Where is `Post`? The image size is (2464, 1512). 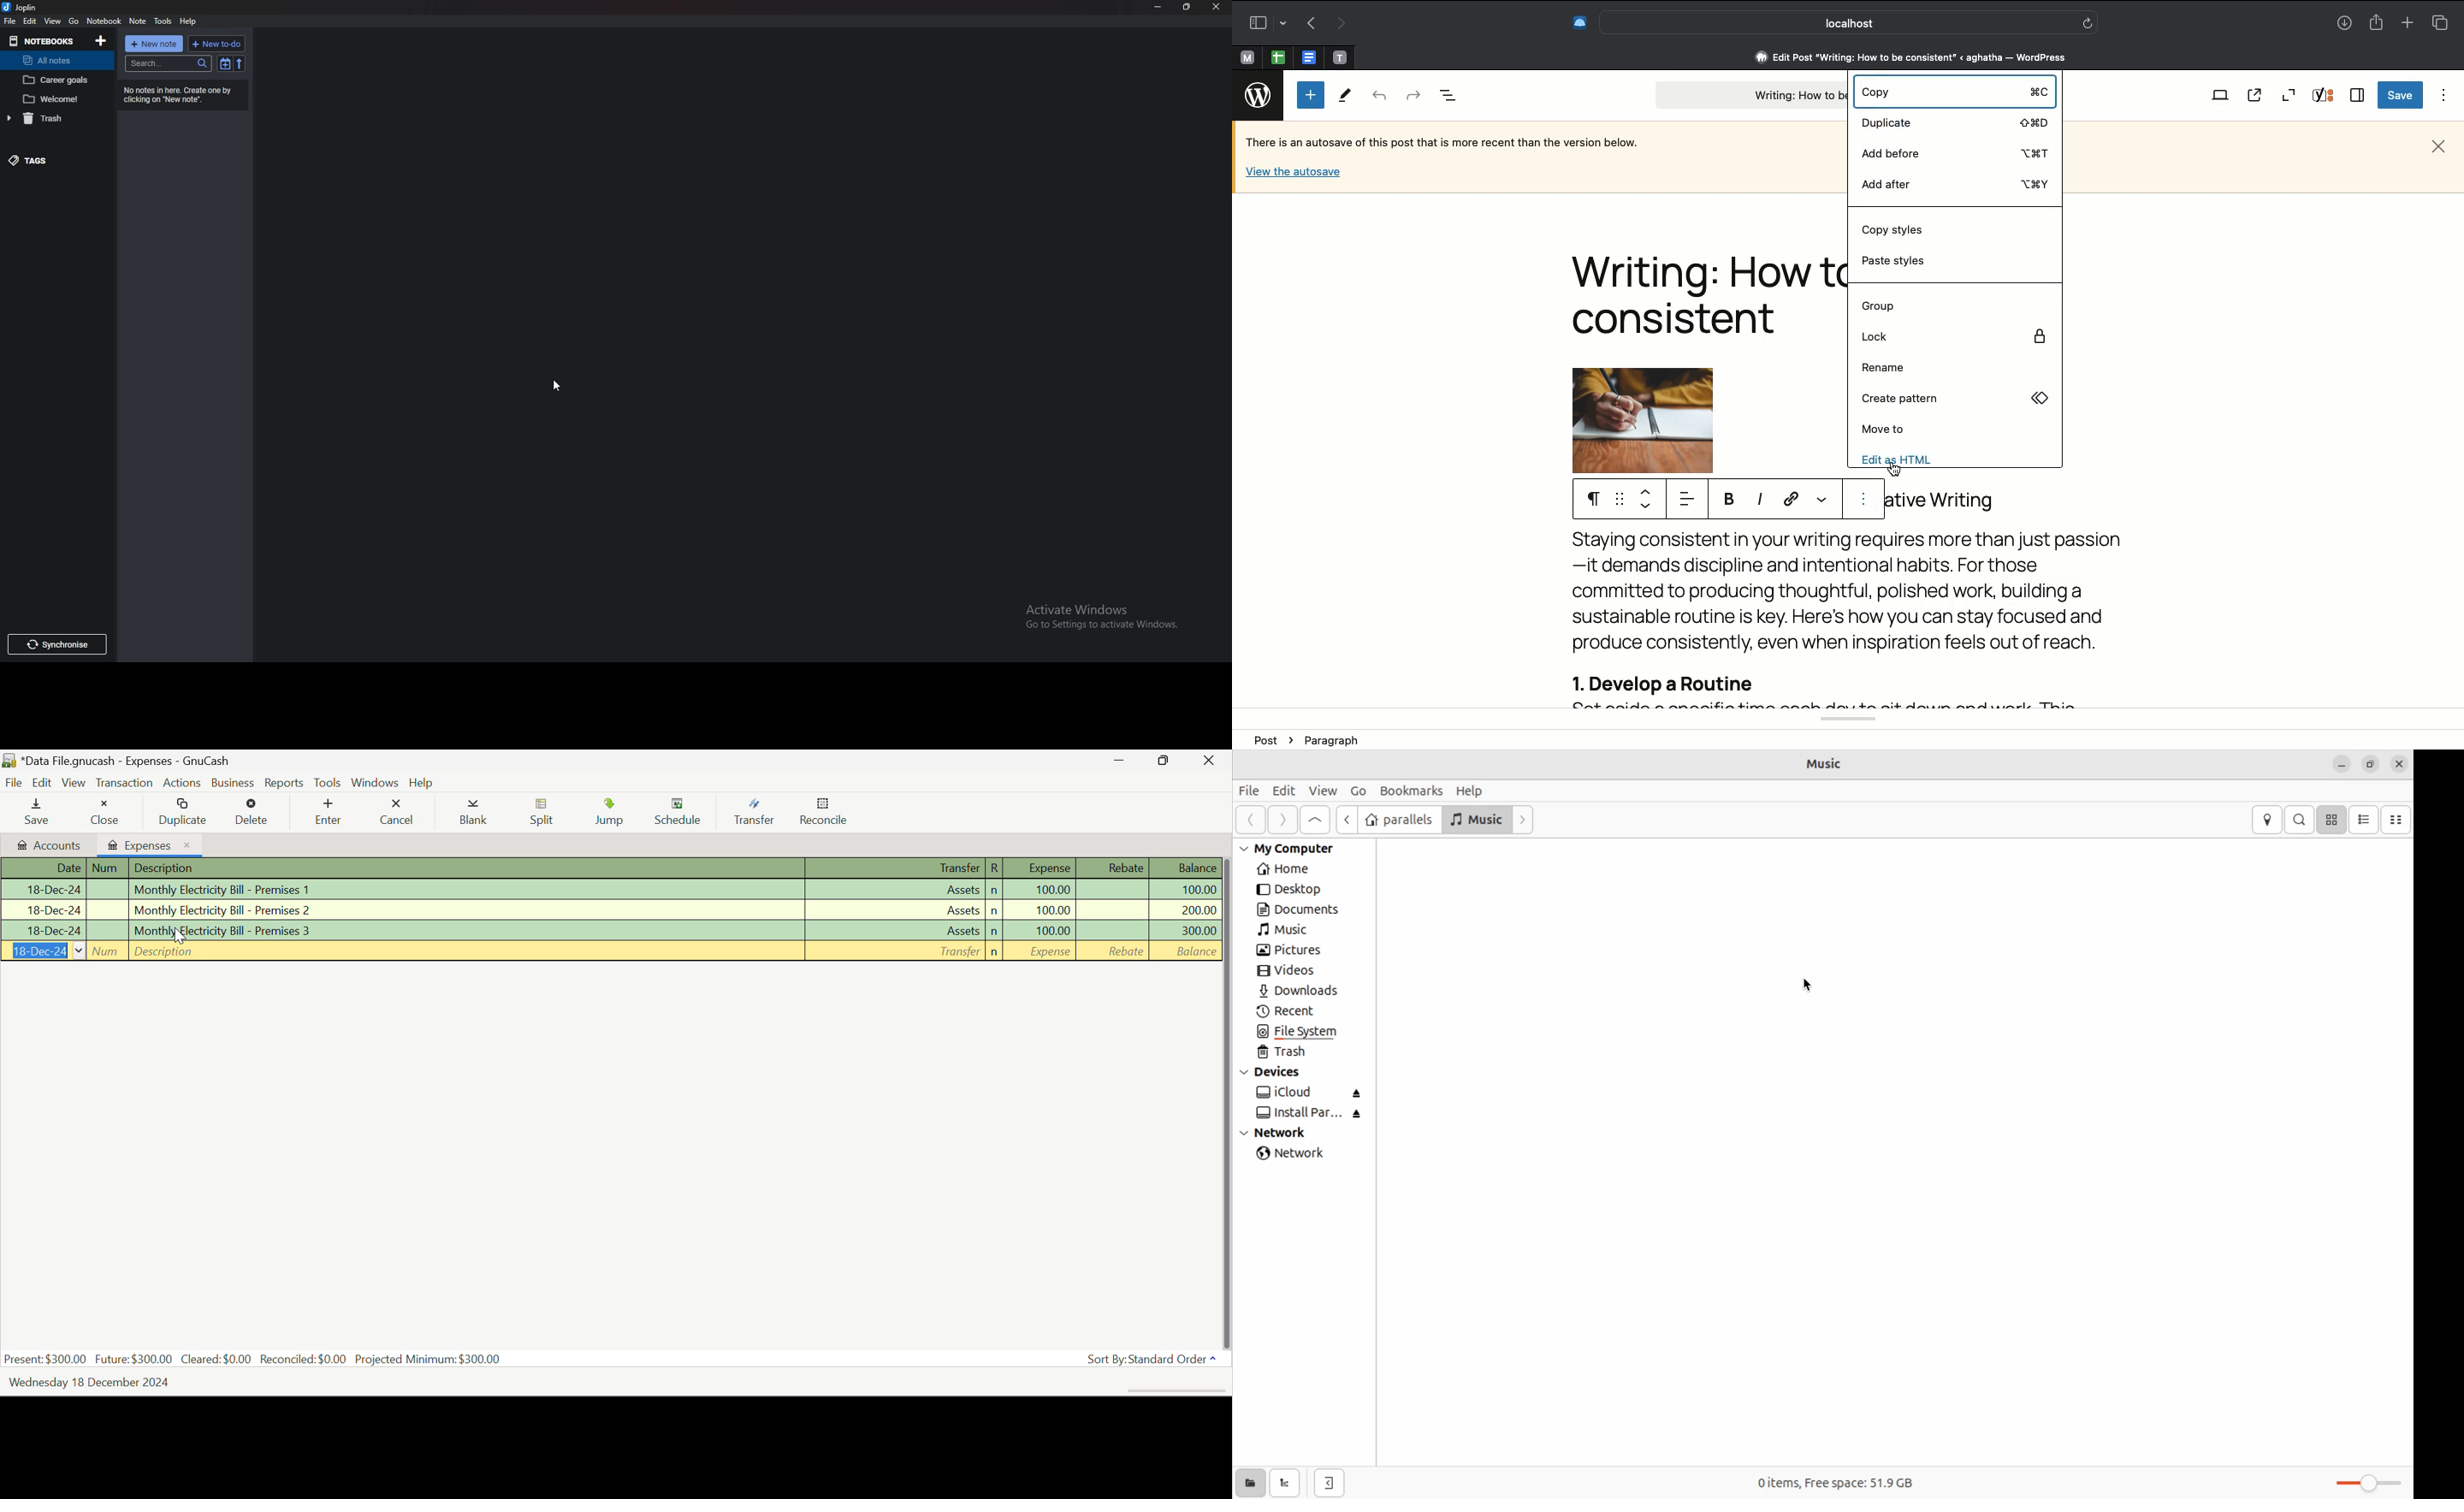
Post is located at coordinates (1270, 739).